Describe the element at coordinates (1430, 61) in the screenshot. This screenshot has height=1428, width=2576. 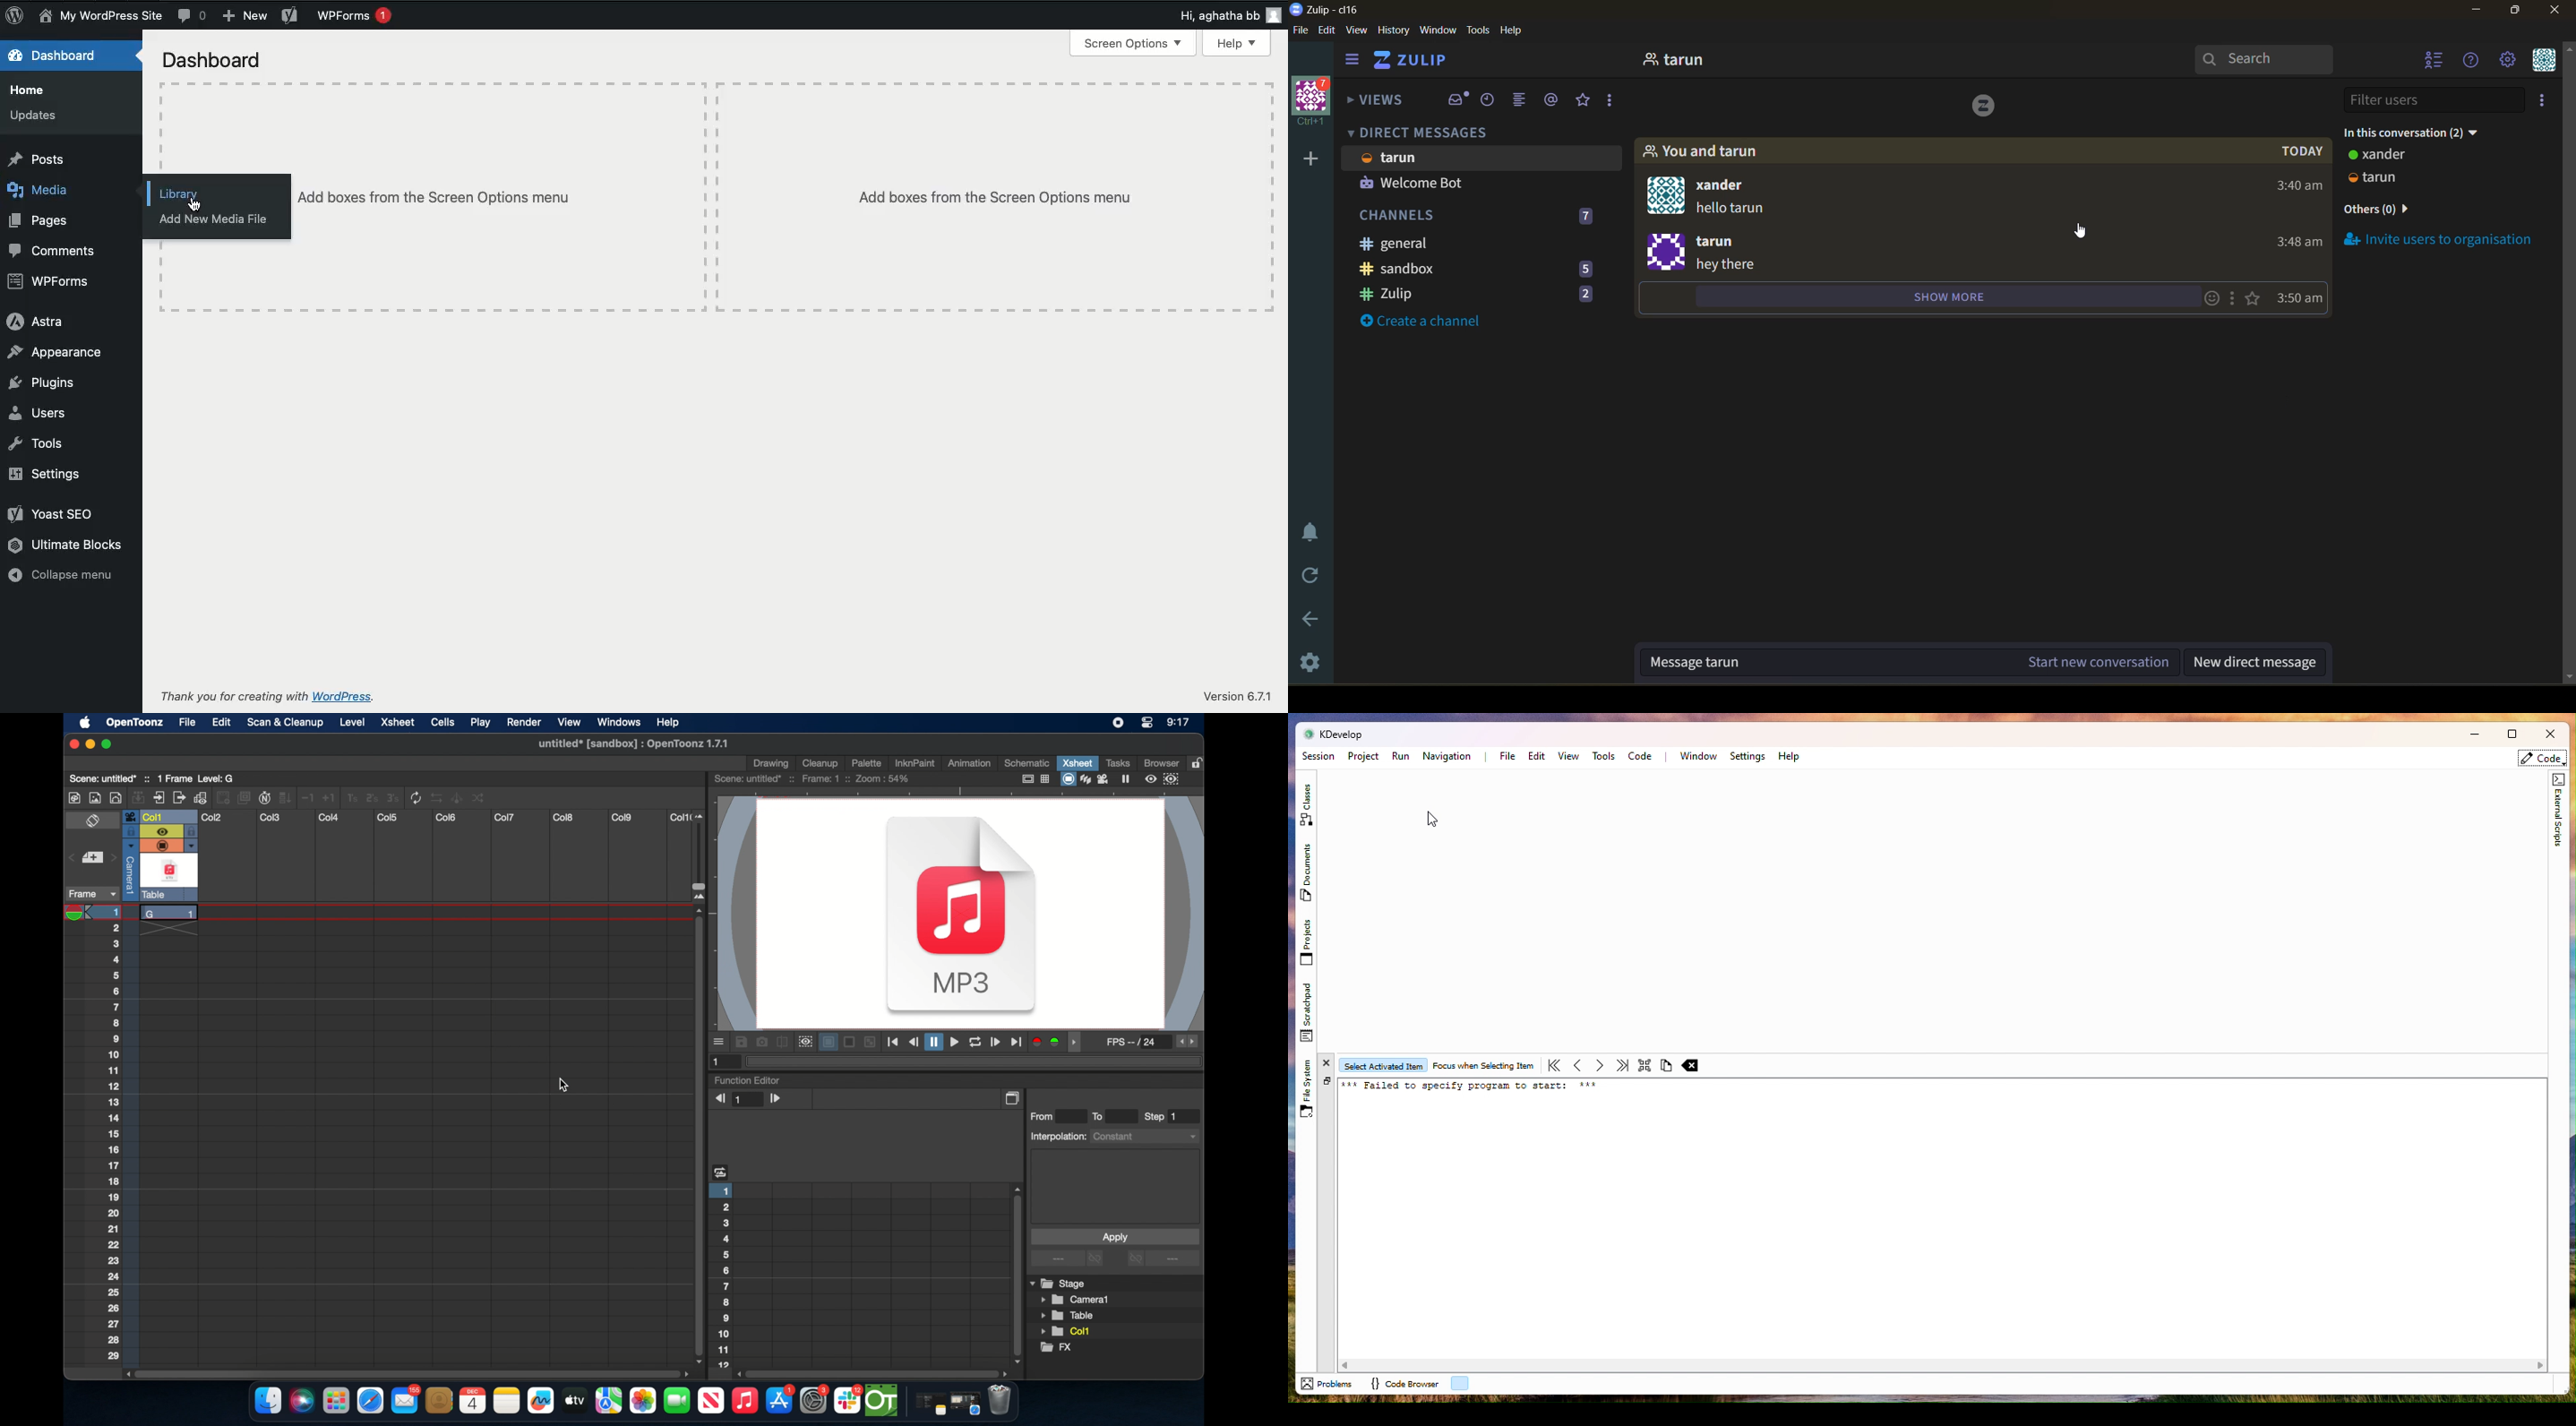
I see `home view` at that location.